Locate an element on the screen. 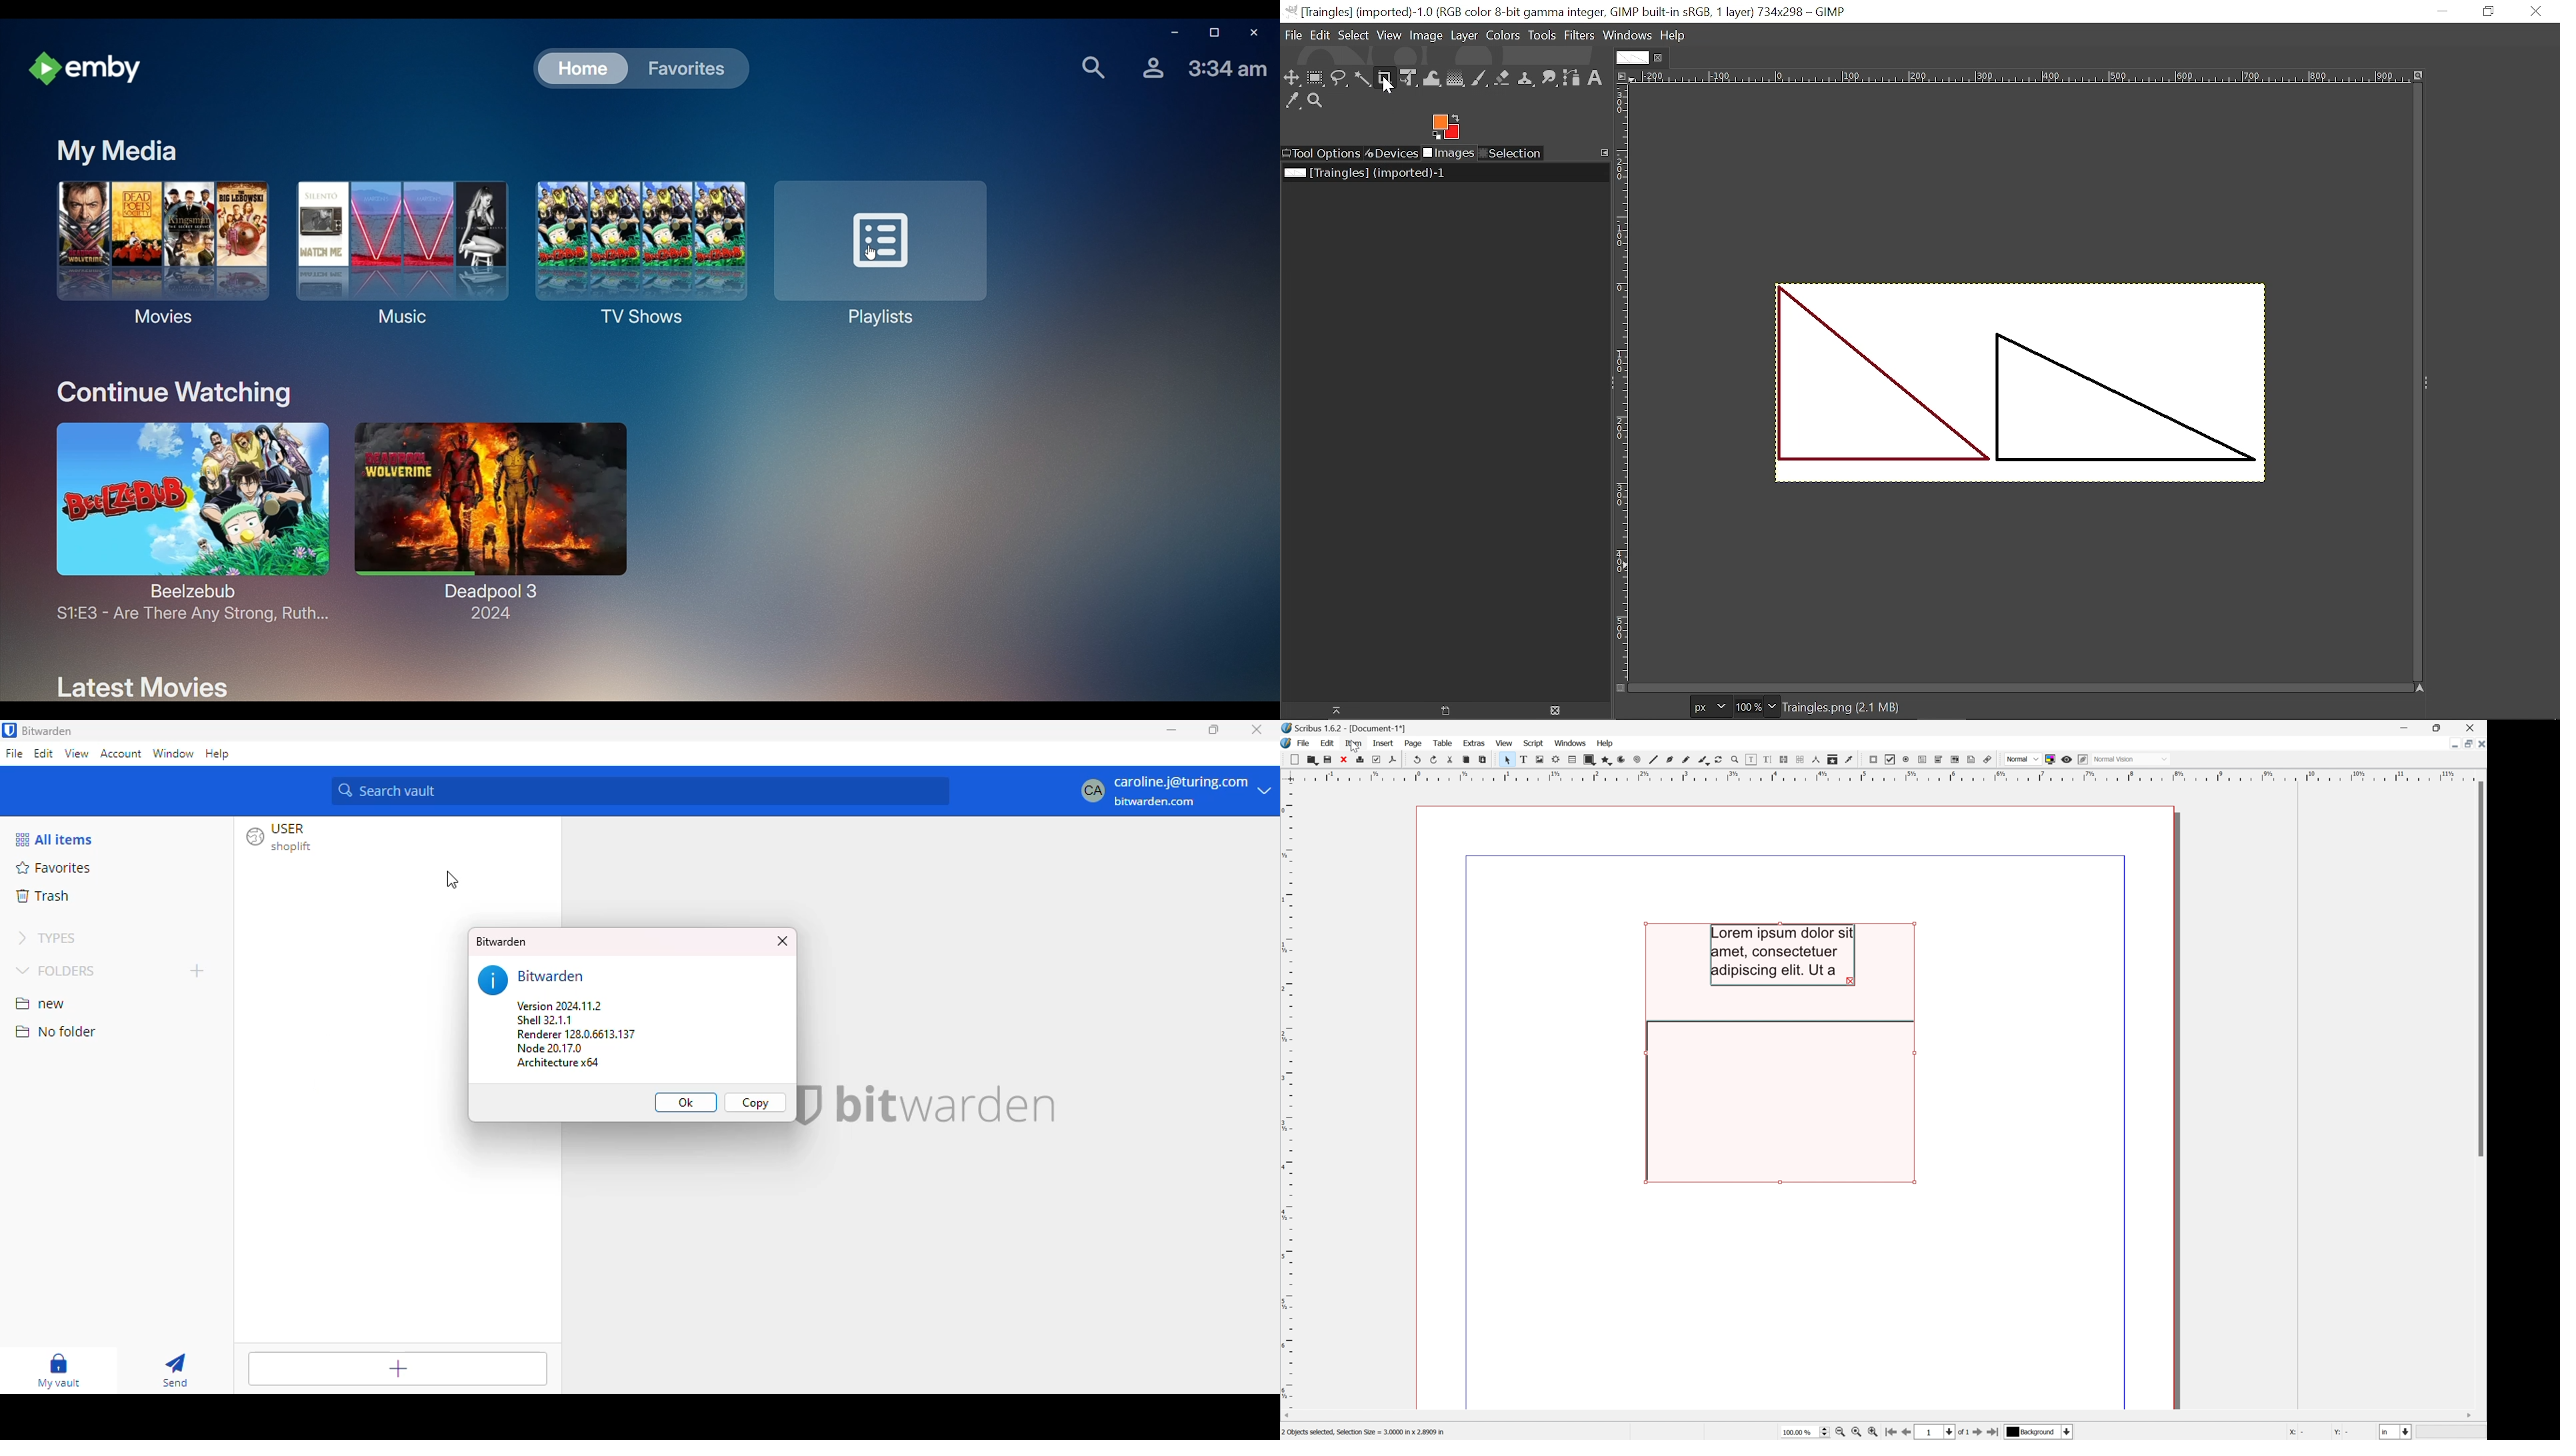 This screenshot has height=1456, width=2576. Preflight verifier is located at coordinates (1376, 760).